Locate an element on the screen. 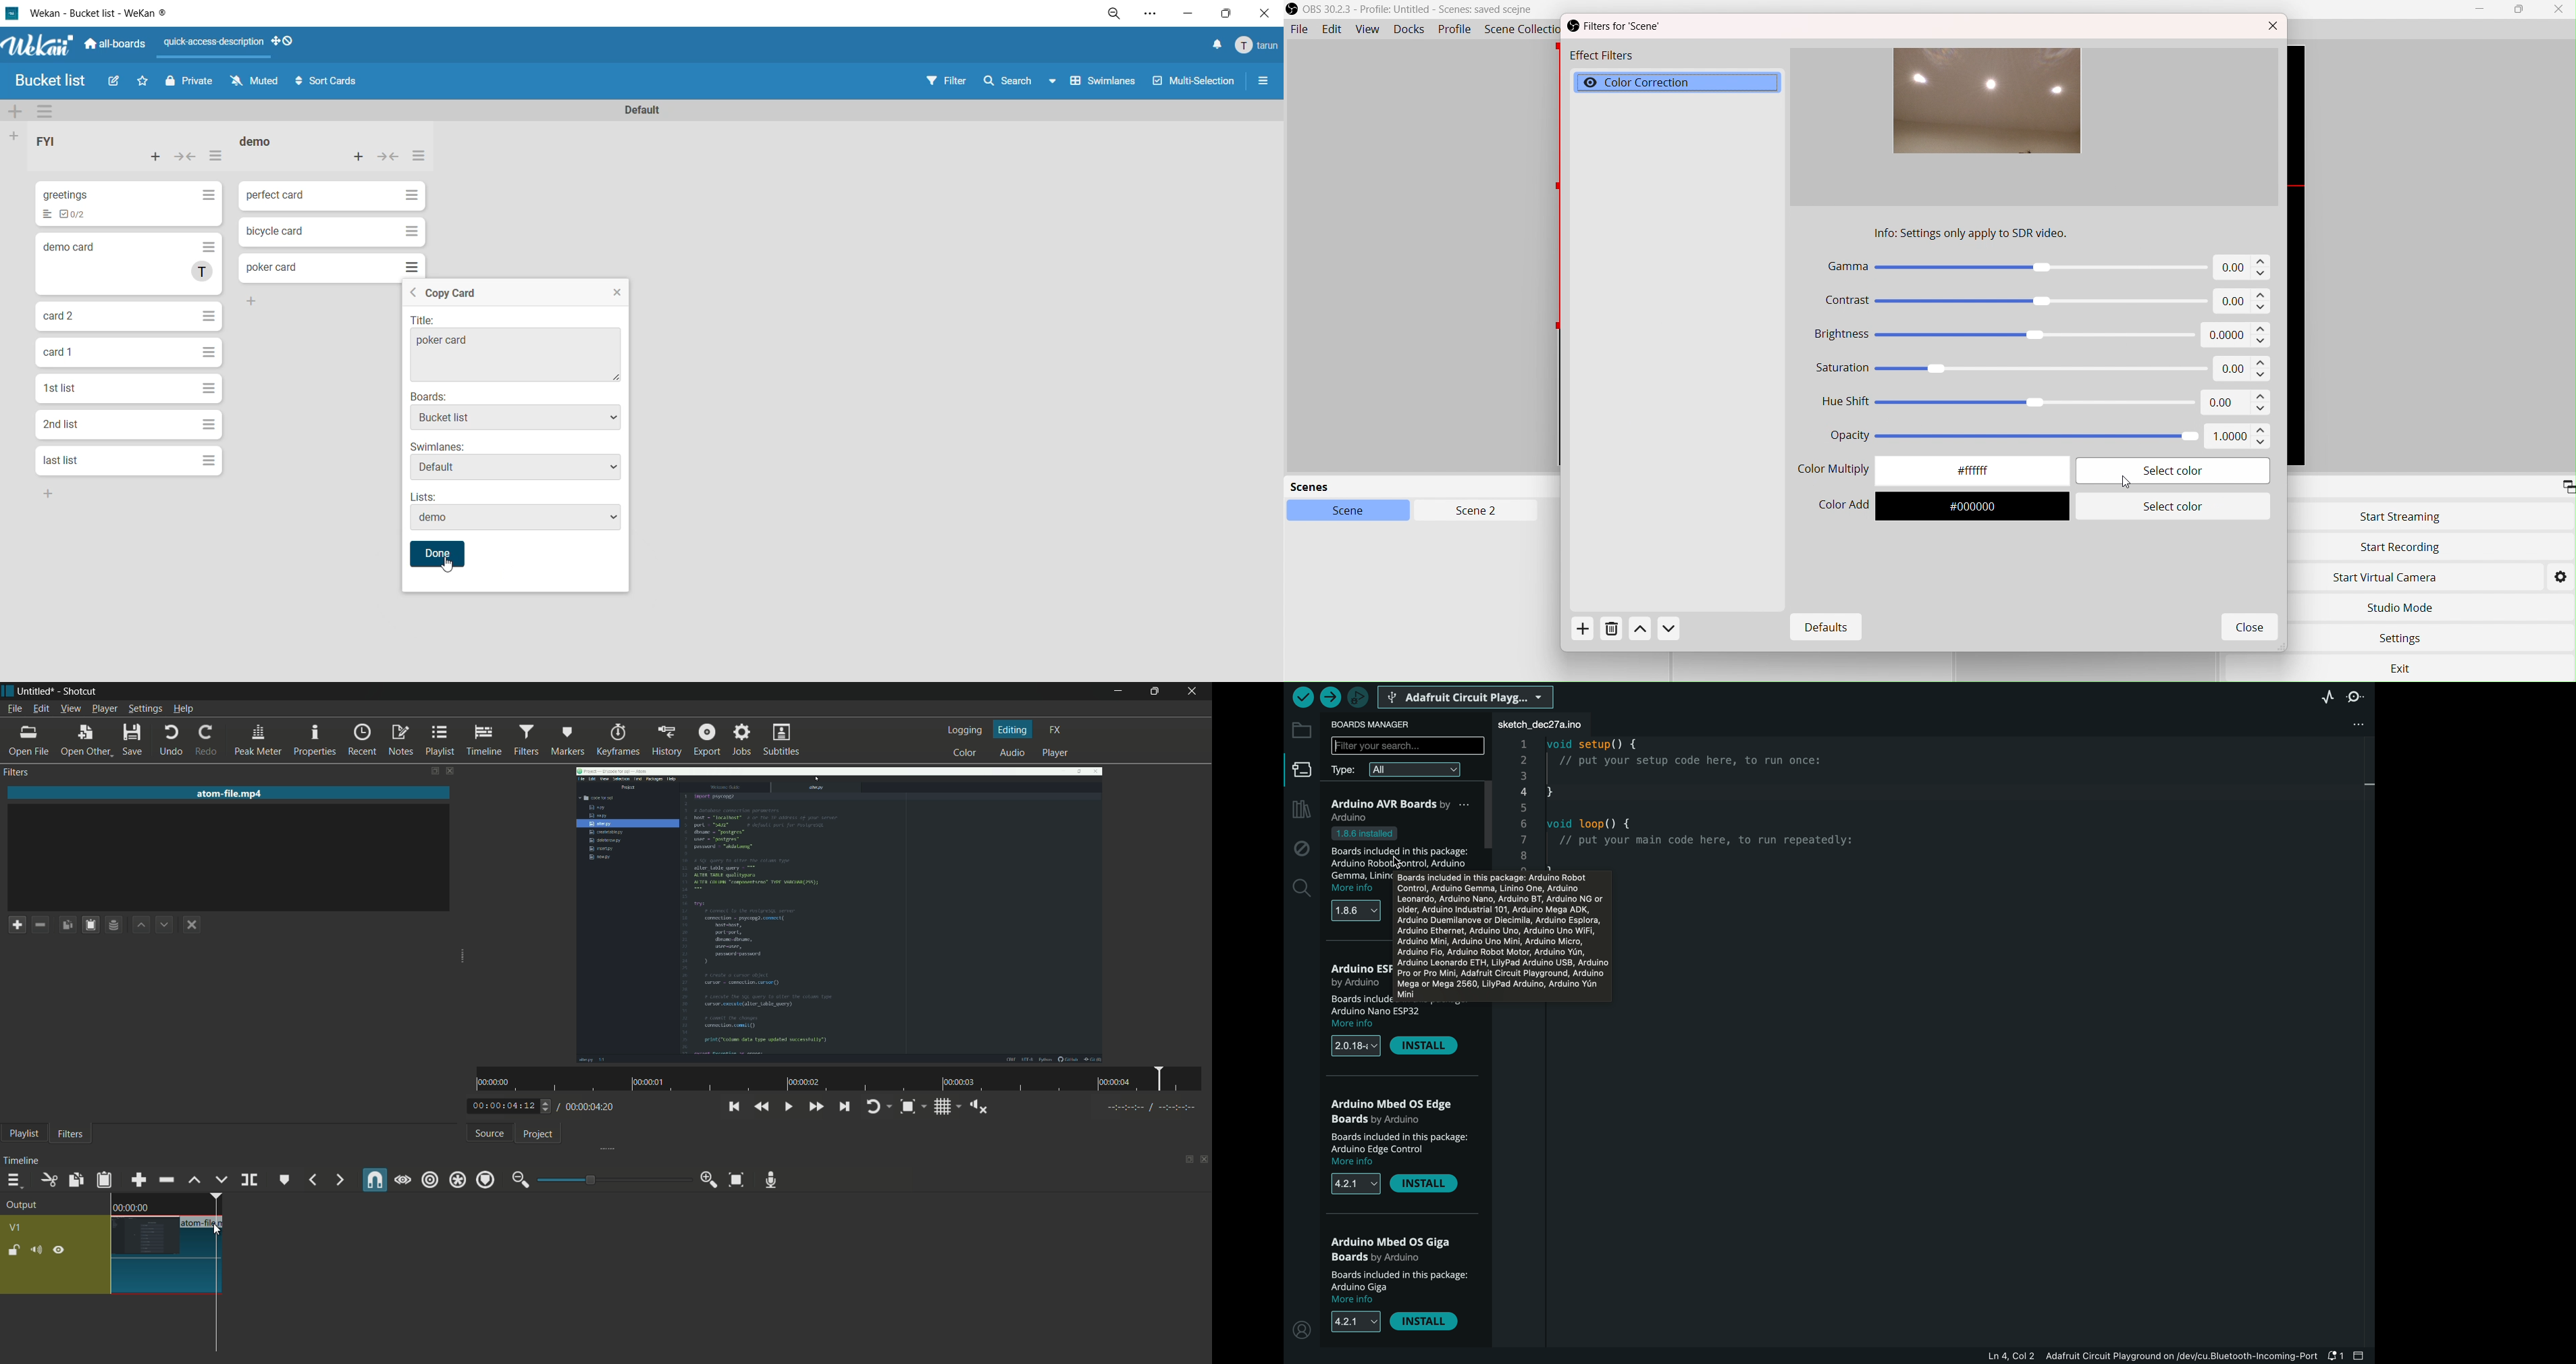 This screenshot has height=1372, width=2576. Actions is located at coordinates (1655, 630).